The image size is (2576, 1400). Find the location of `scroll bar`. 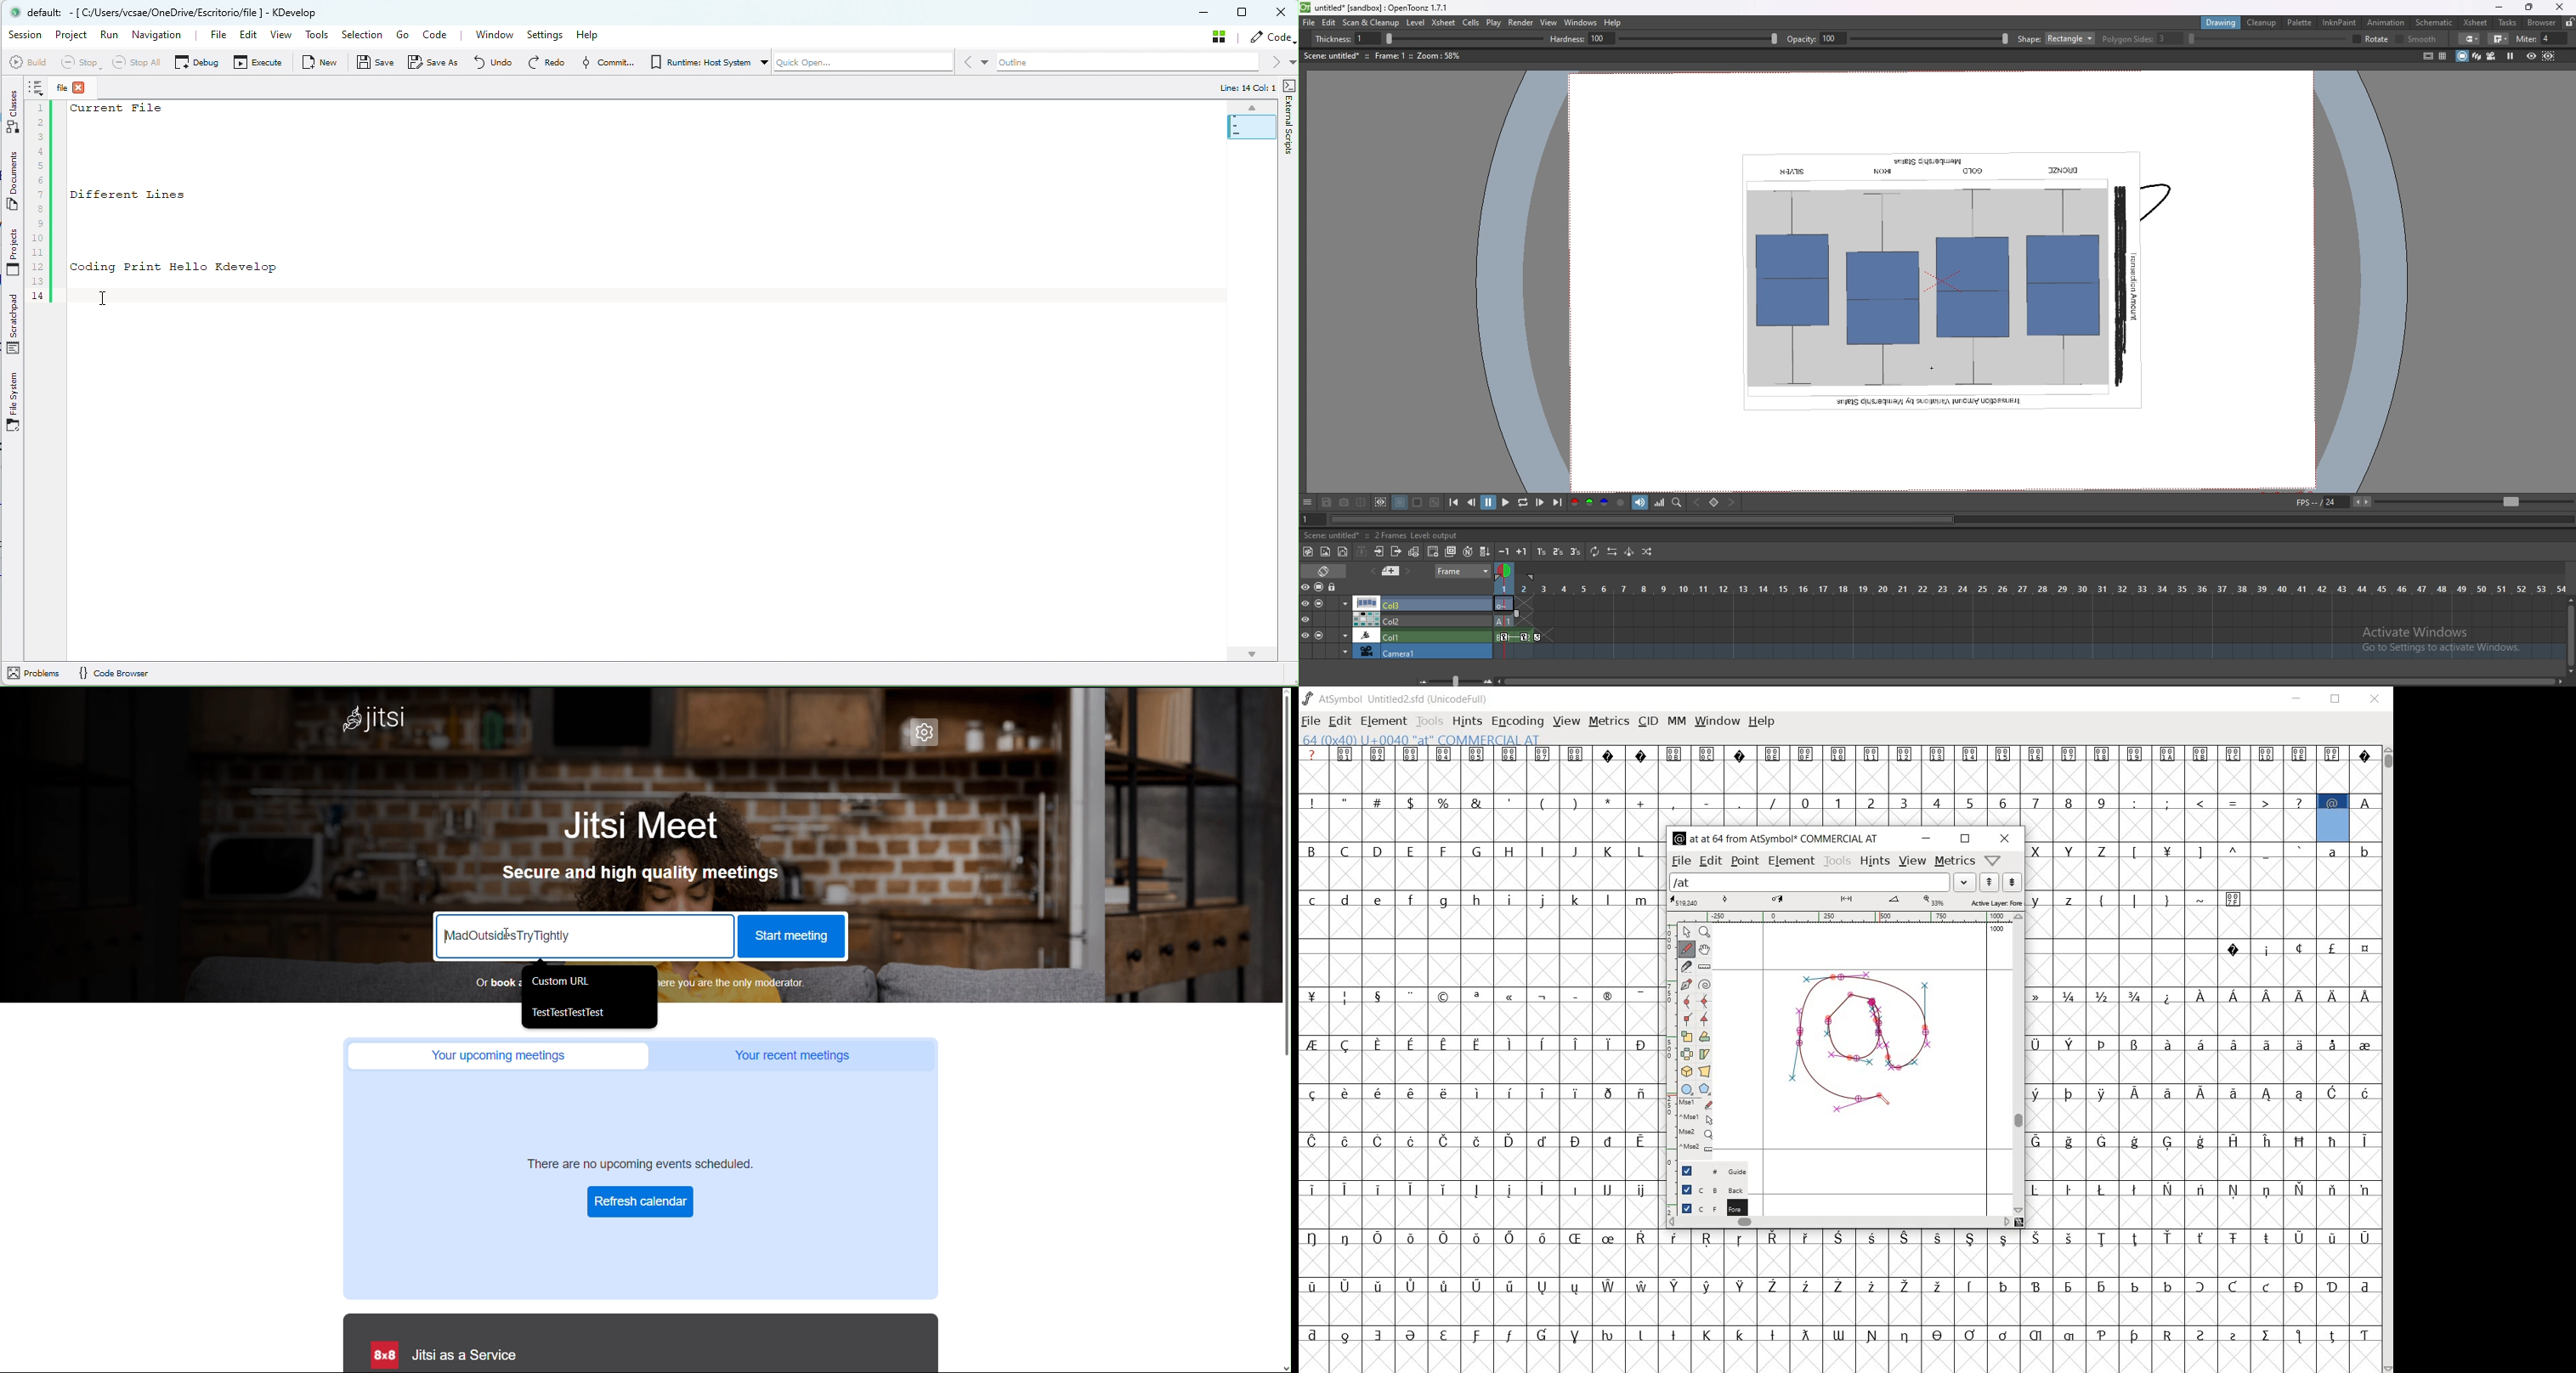

scroll bar is located at coordinates (2576, 635).